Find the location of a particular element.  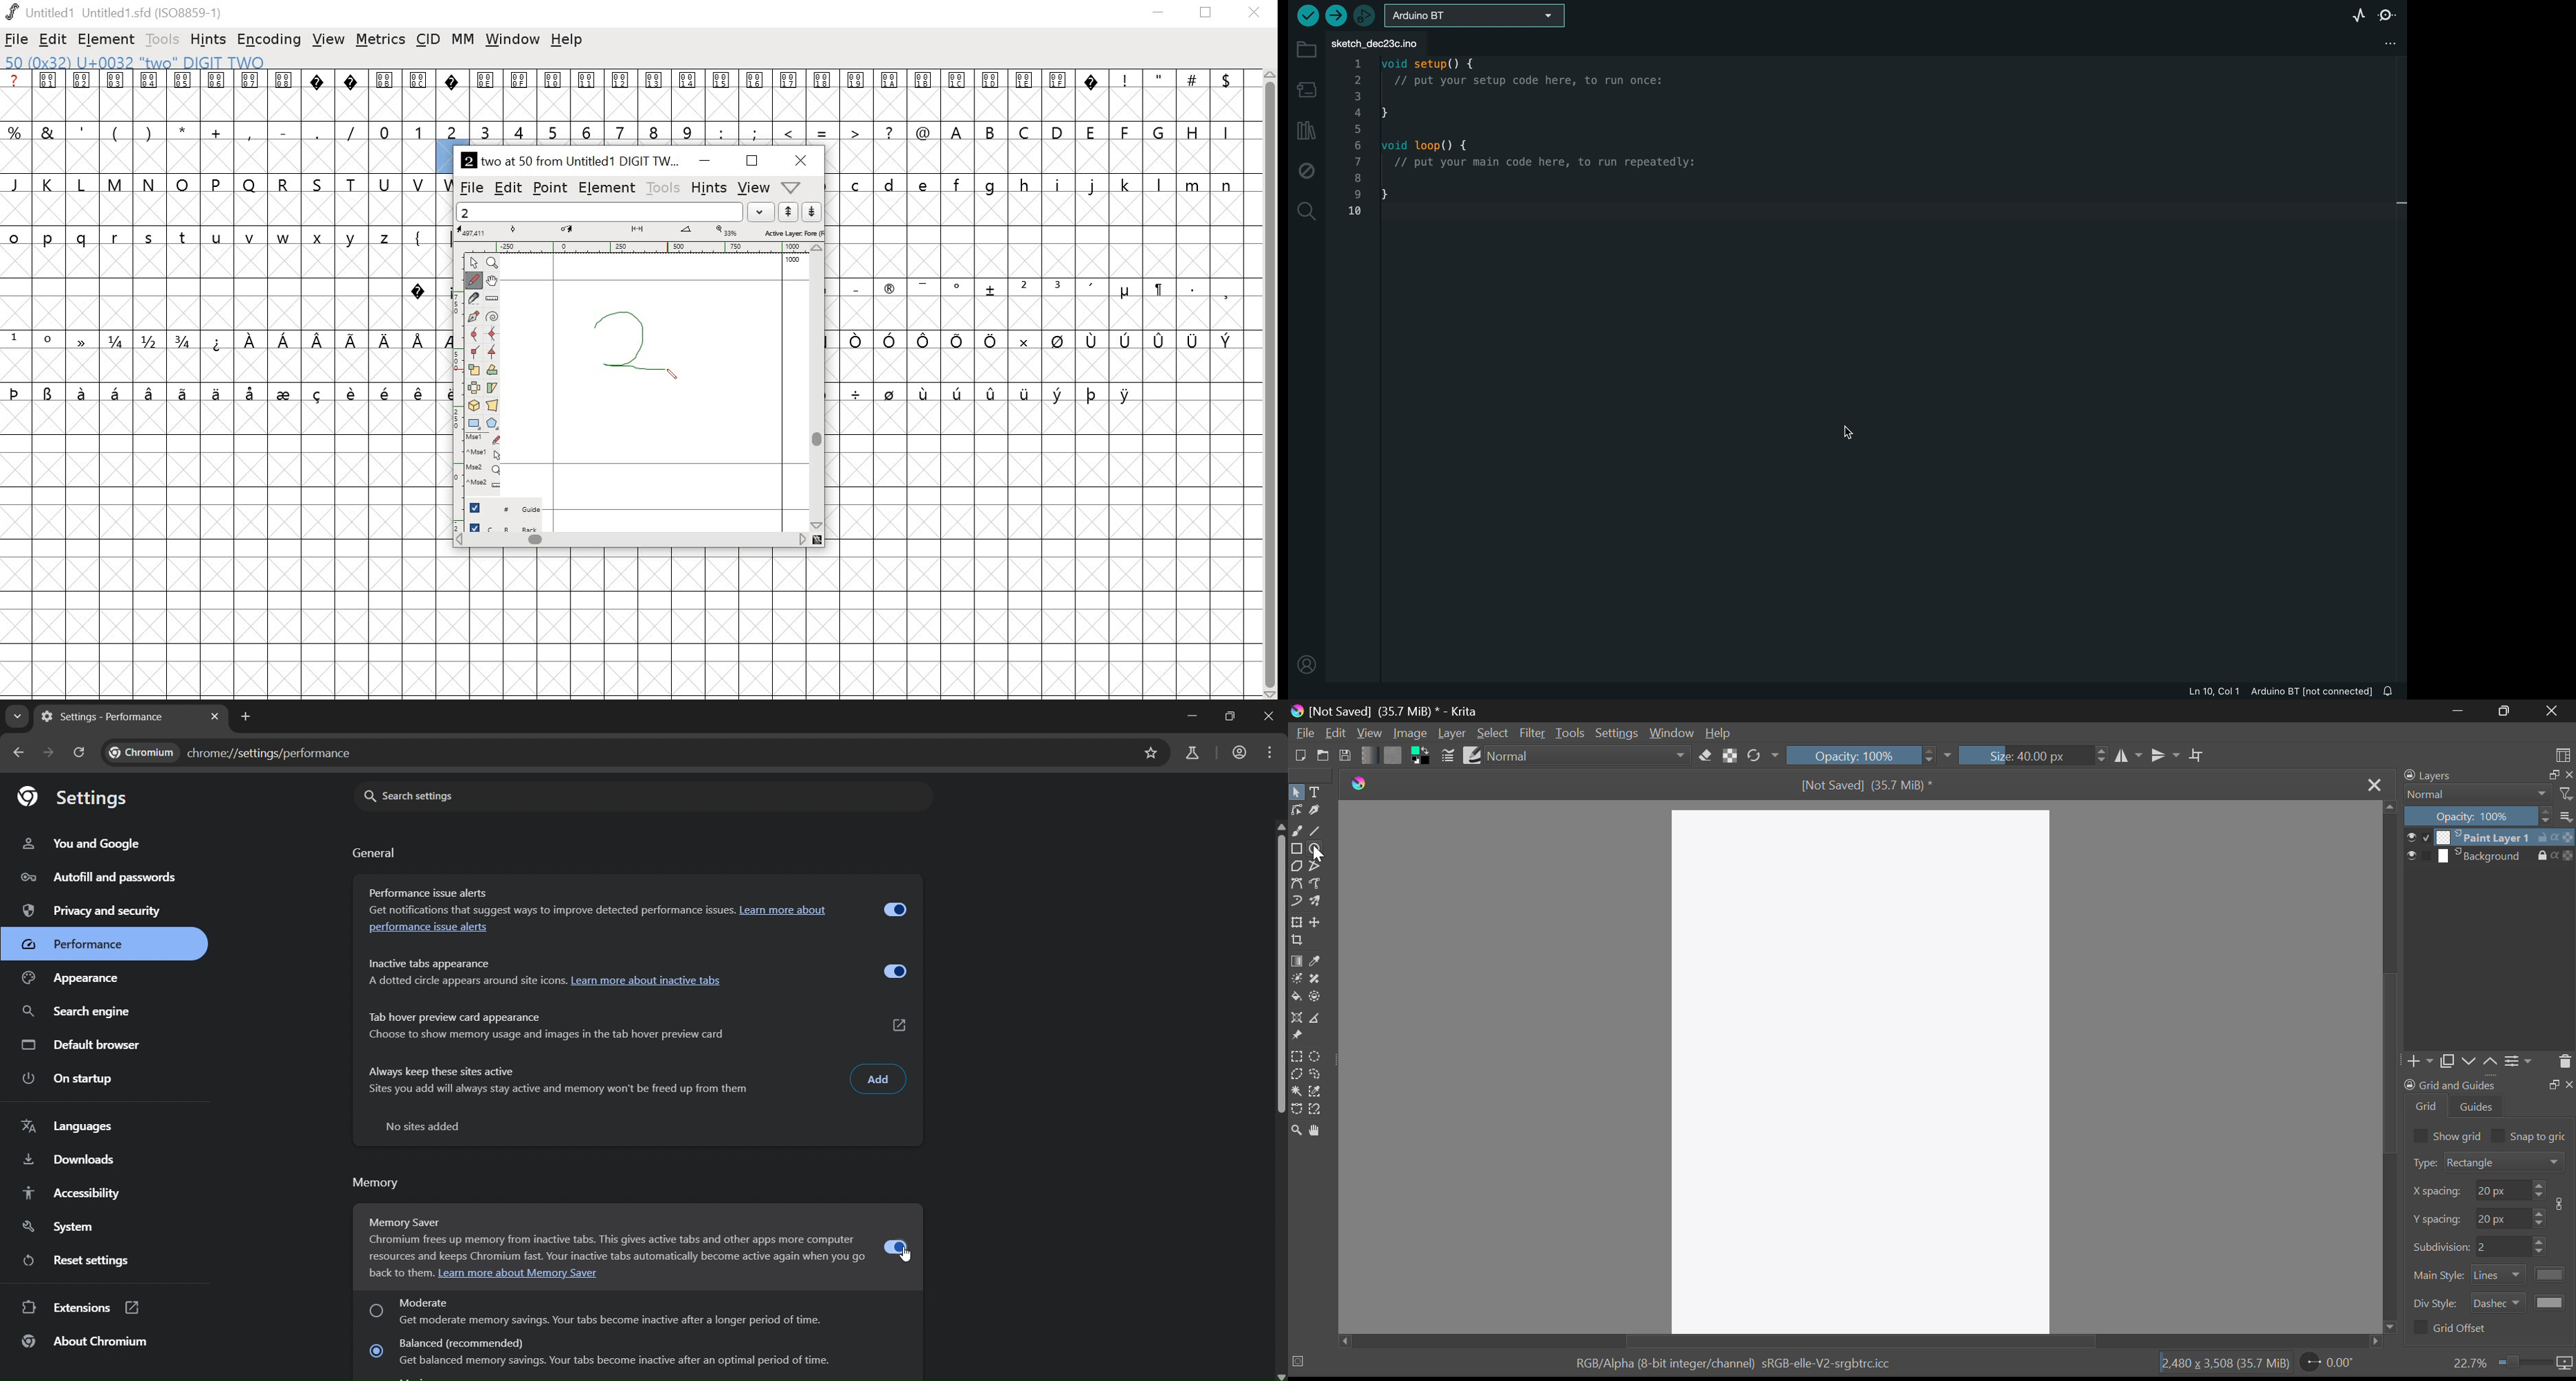

edit is located at coordinates (54, 41).